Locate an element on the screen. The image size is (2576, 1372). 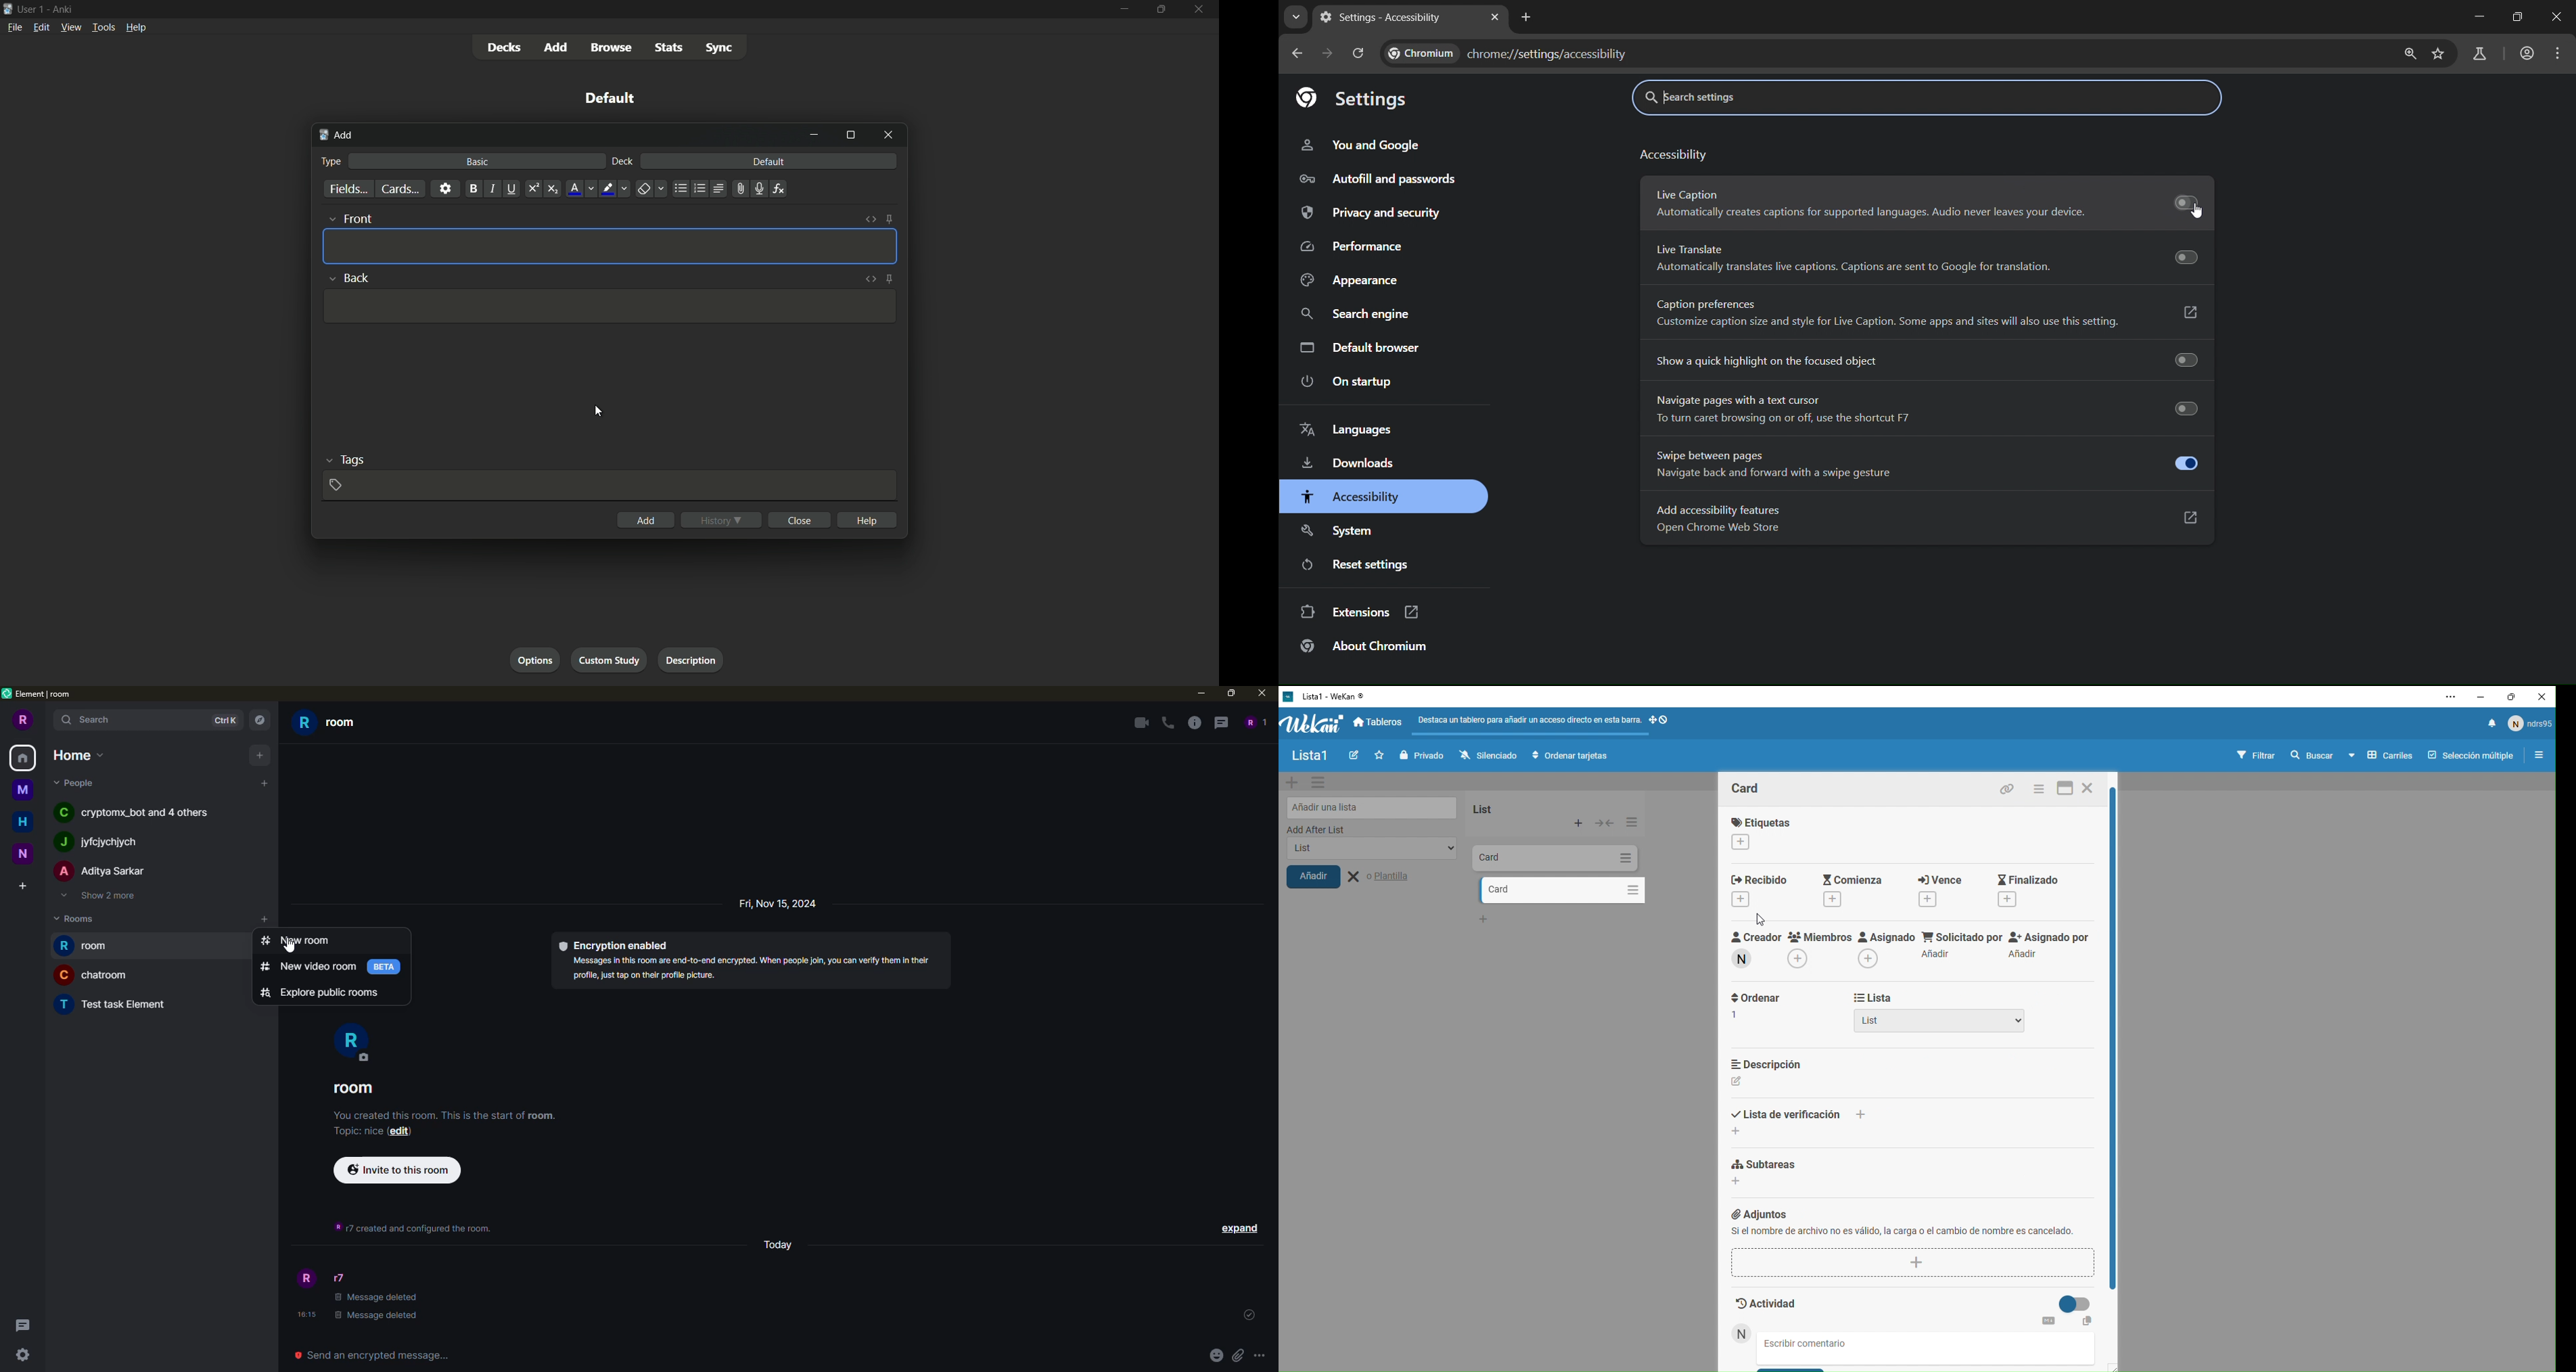
room is located at coordinates (333, 725).